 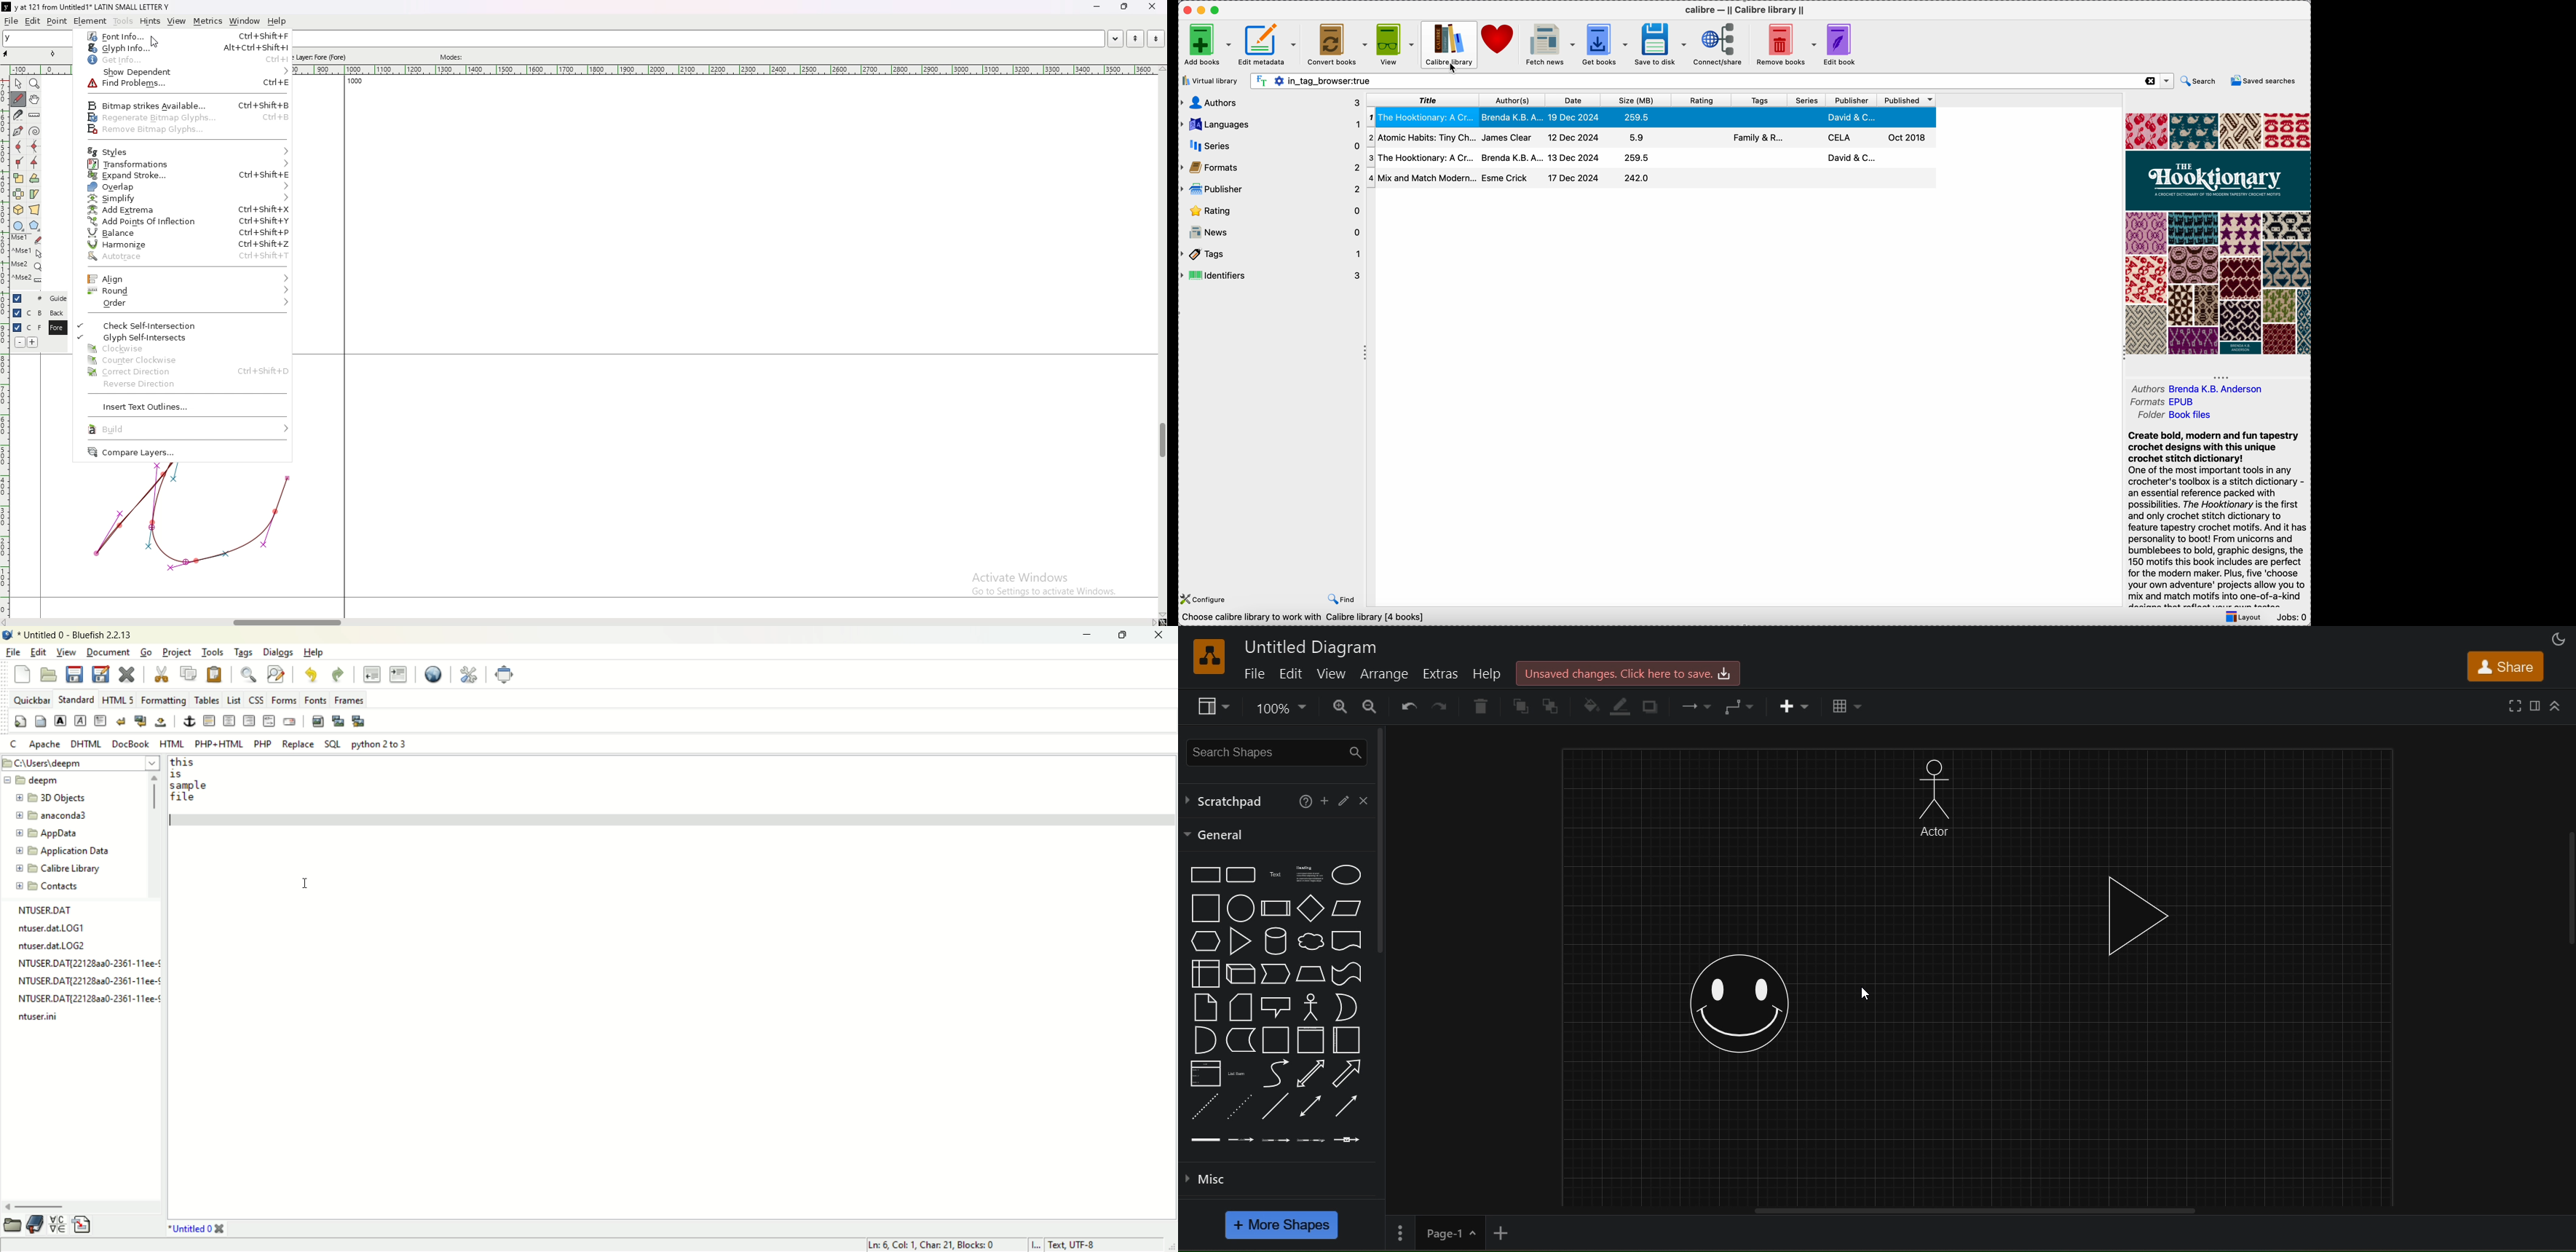 What do you see at coordinates (182, 198) in the screenshot?
I see `simplify` at bounding box center [182, 198].